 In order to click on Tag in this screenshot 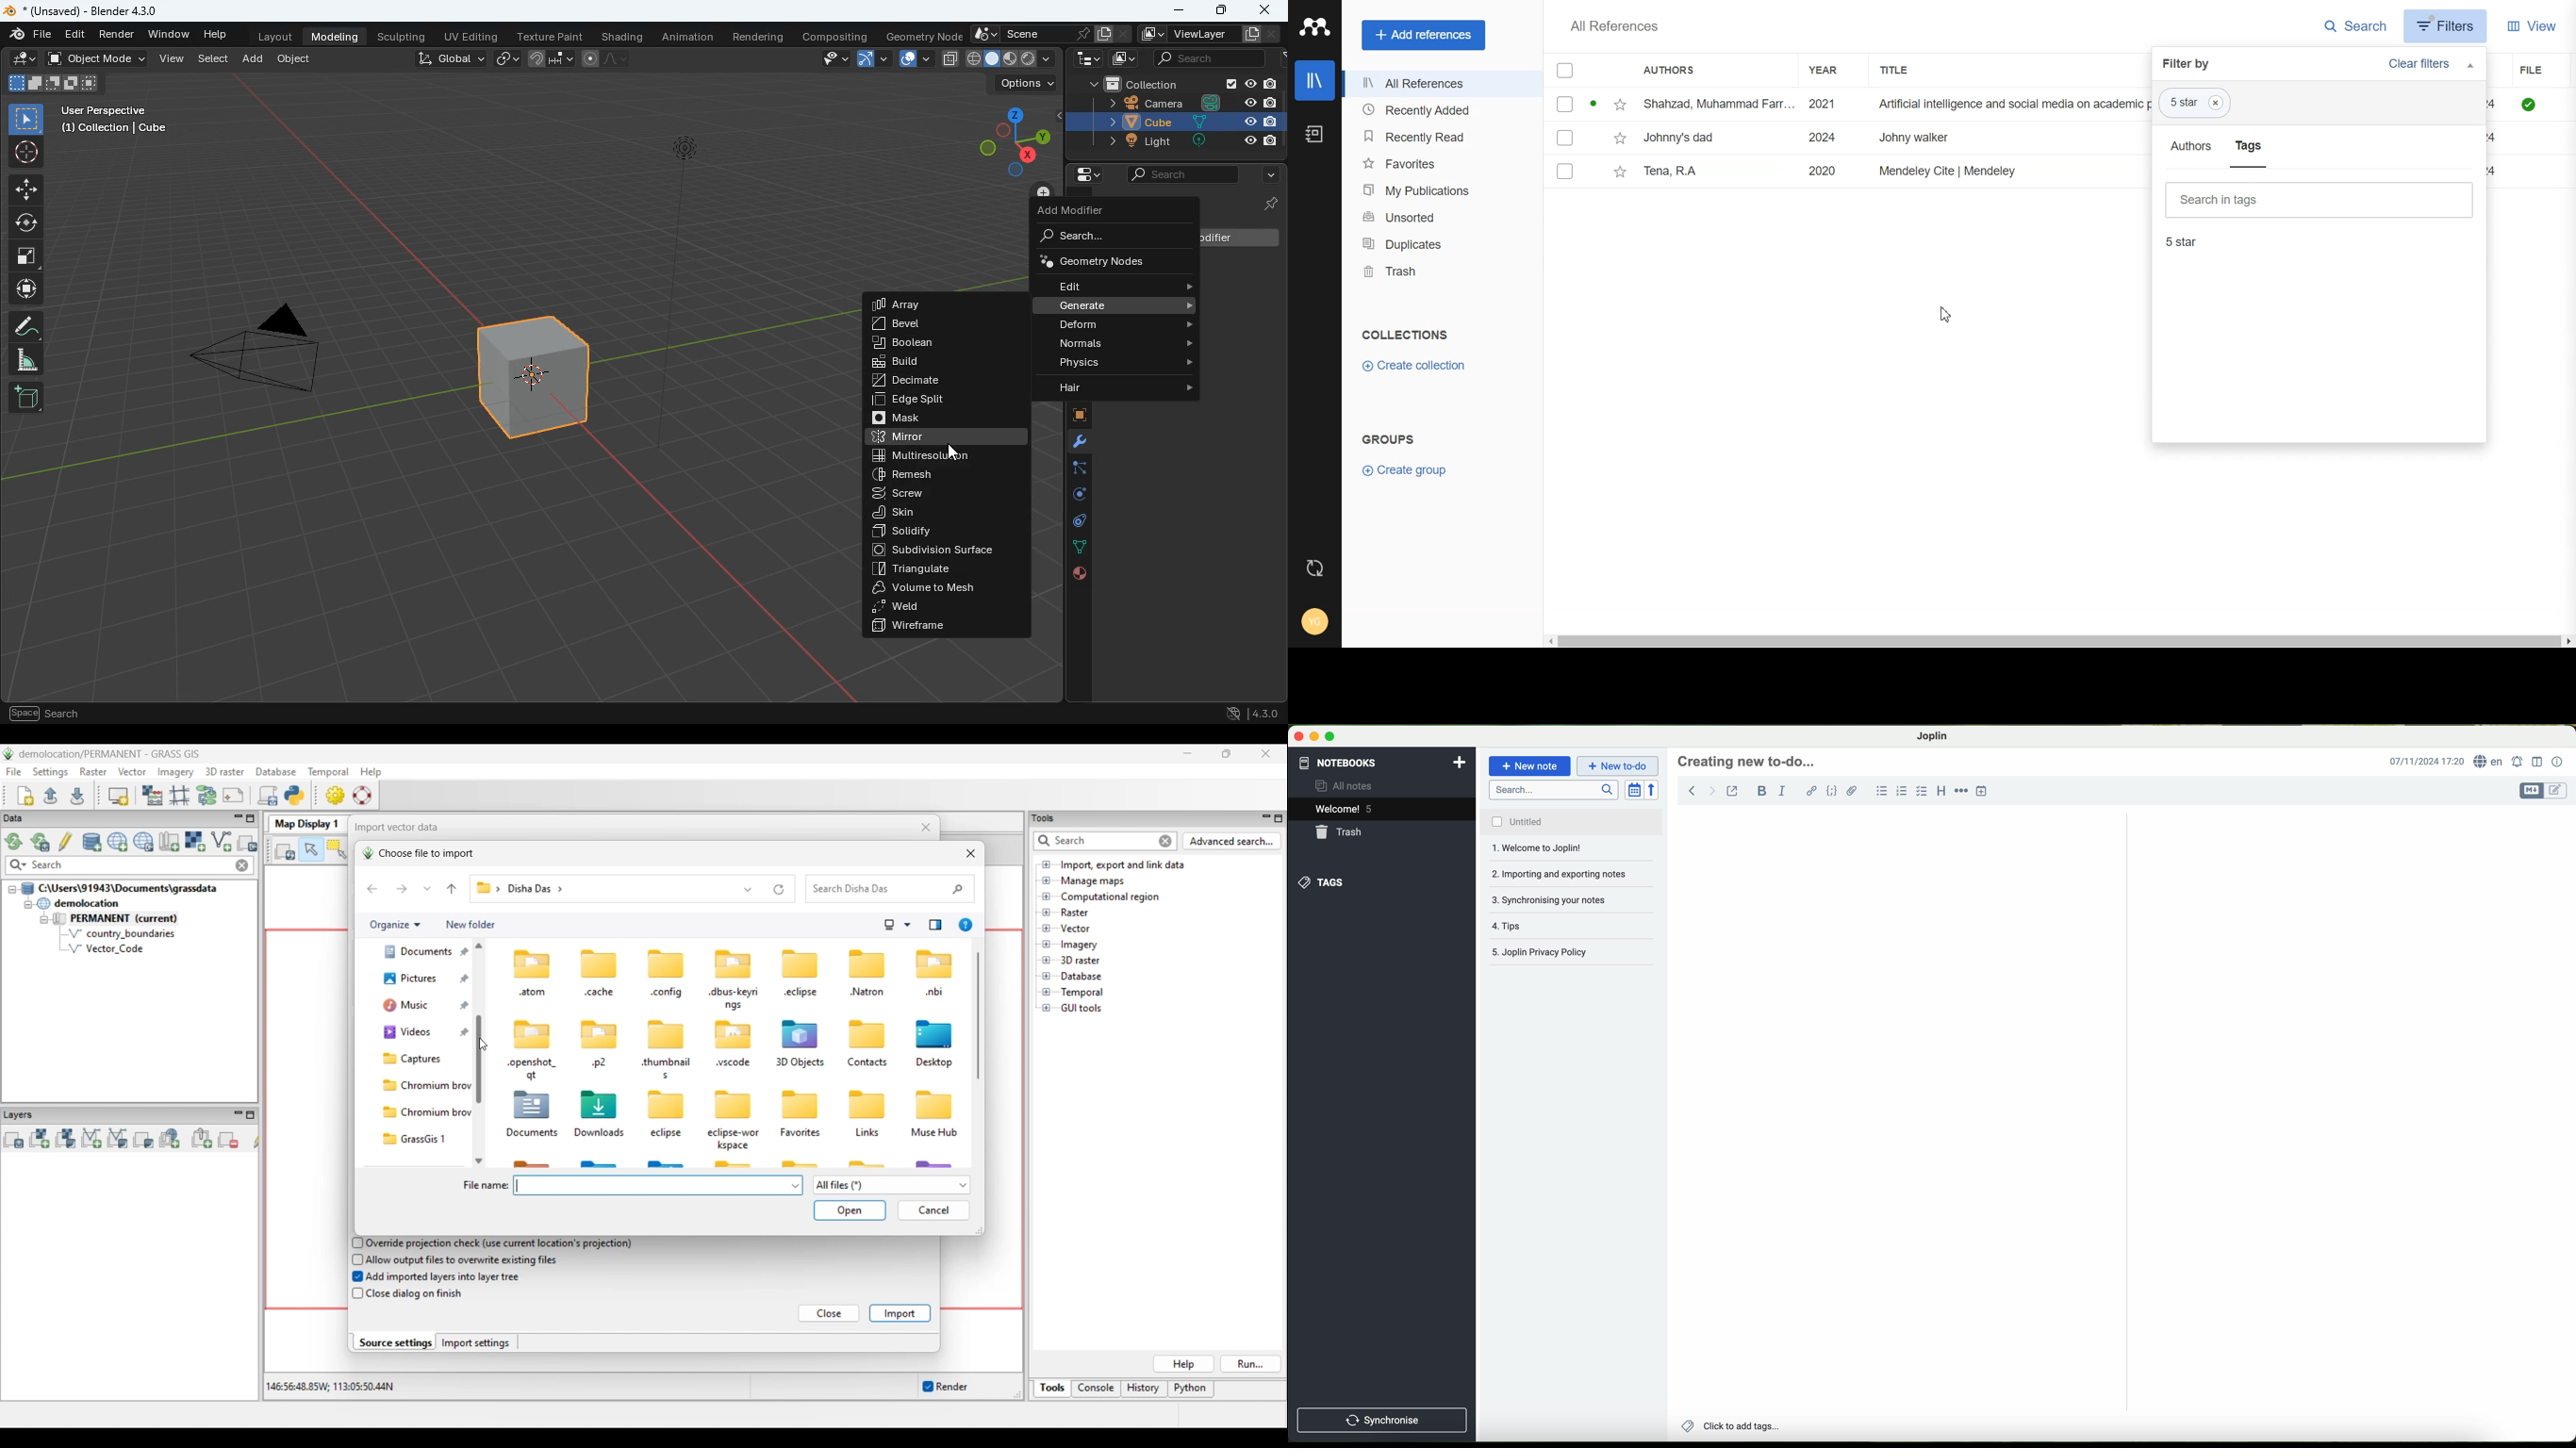, I will do `click(2196, 101)`.